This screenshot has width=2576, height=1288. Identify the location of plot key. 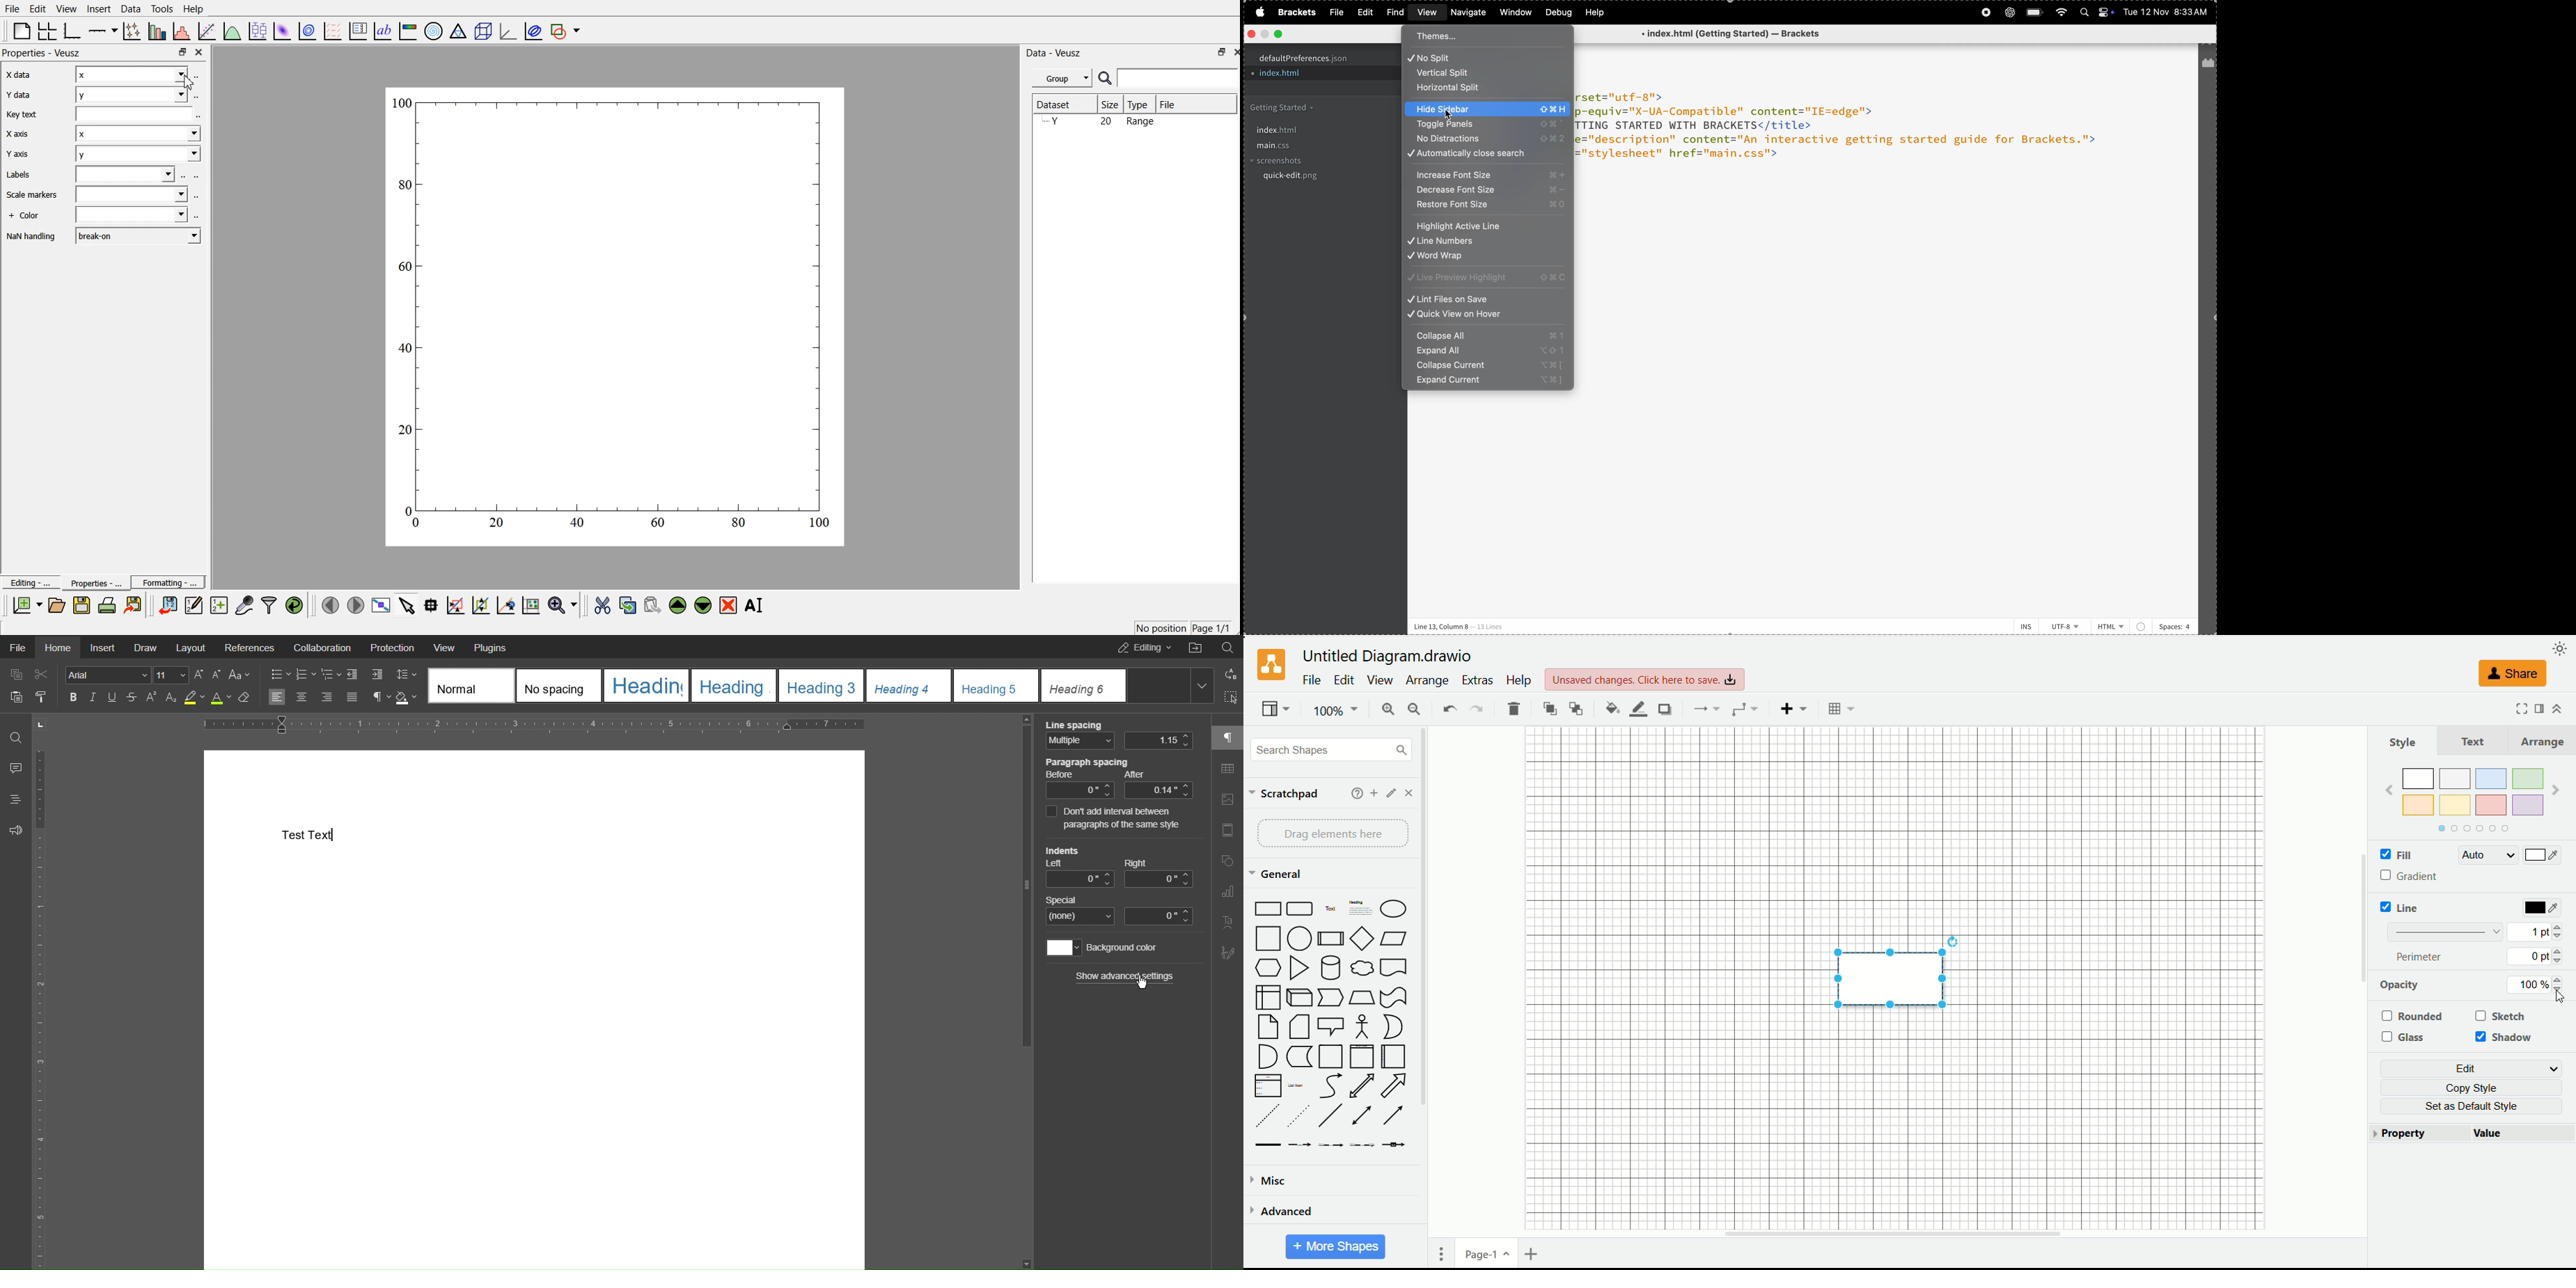
(358, 30).